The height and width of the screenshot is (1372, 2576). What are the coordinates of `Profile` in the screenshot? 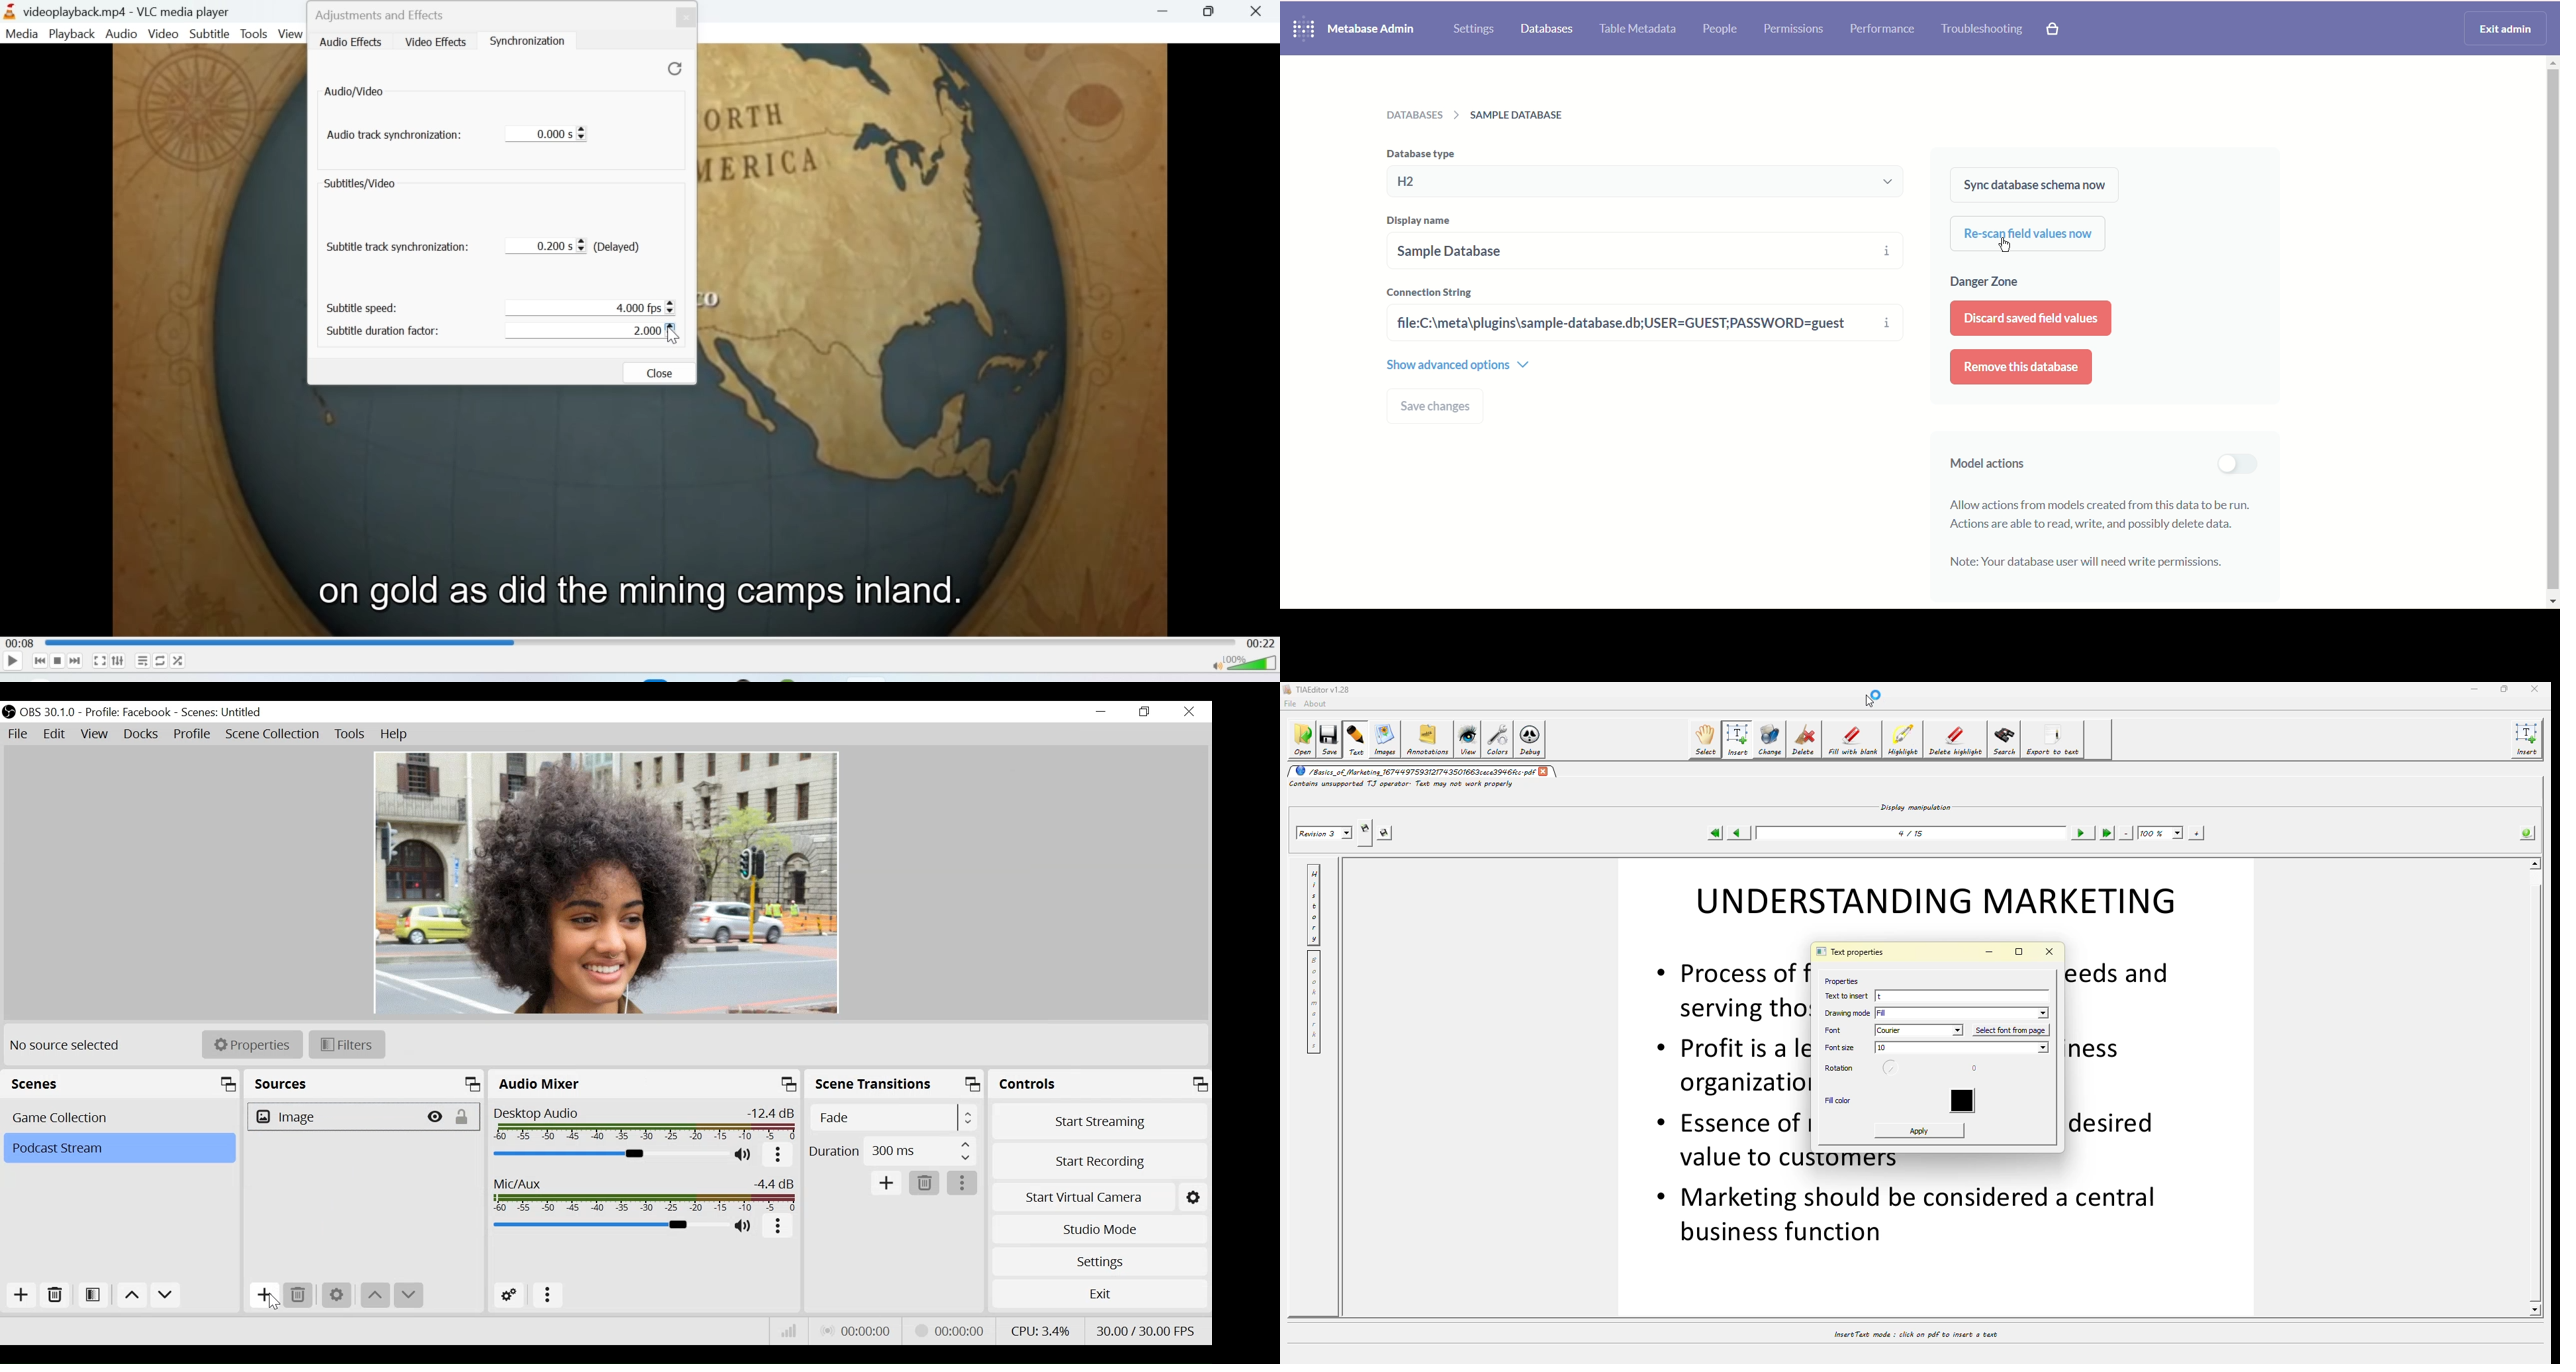 It's located at (128, 712).